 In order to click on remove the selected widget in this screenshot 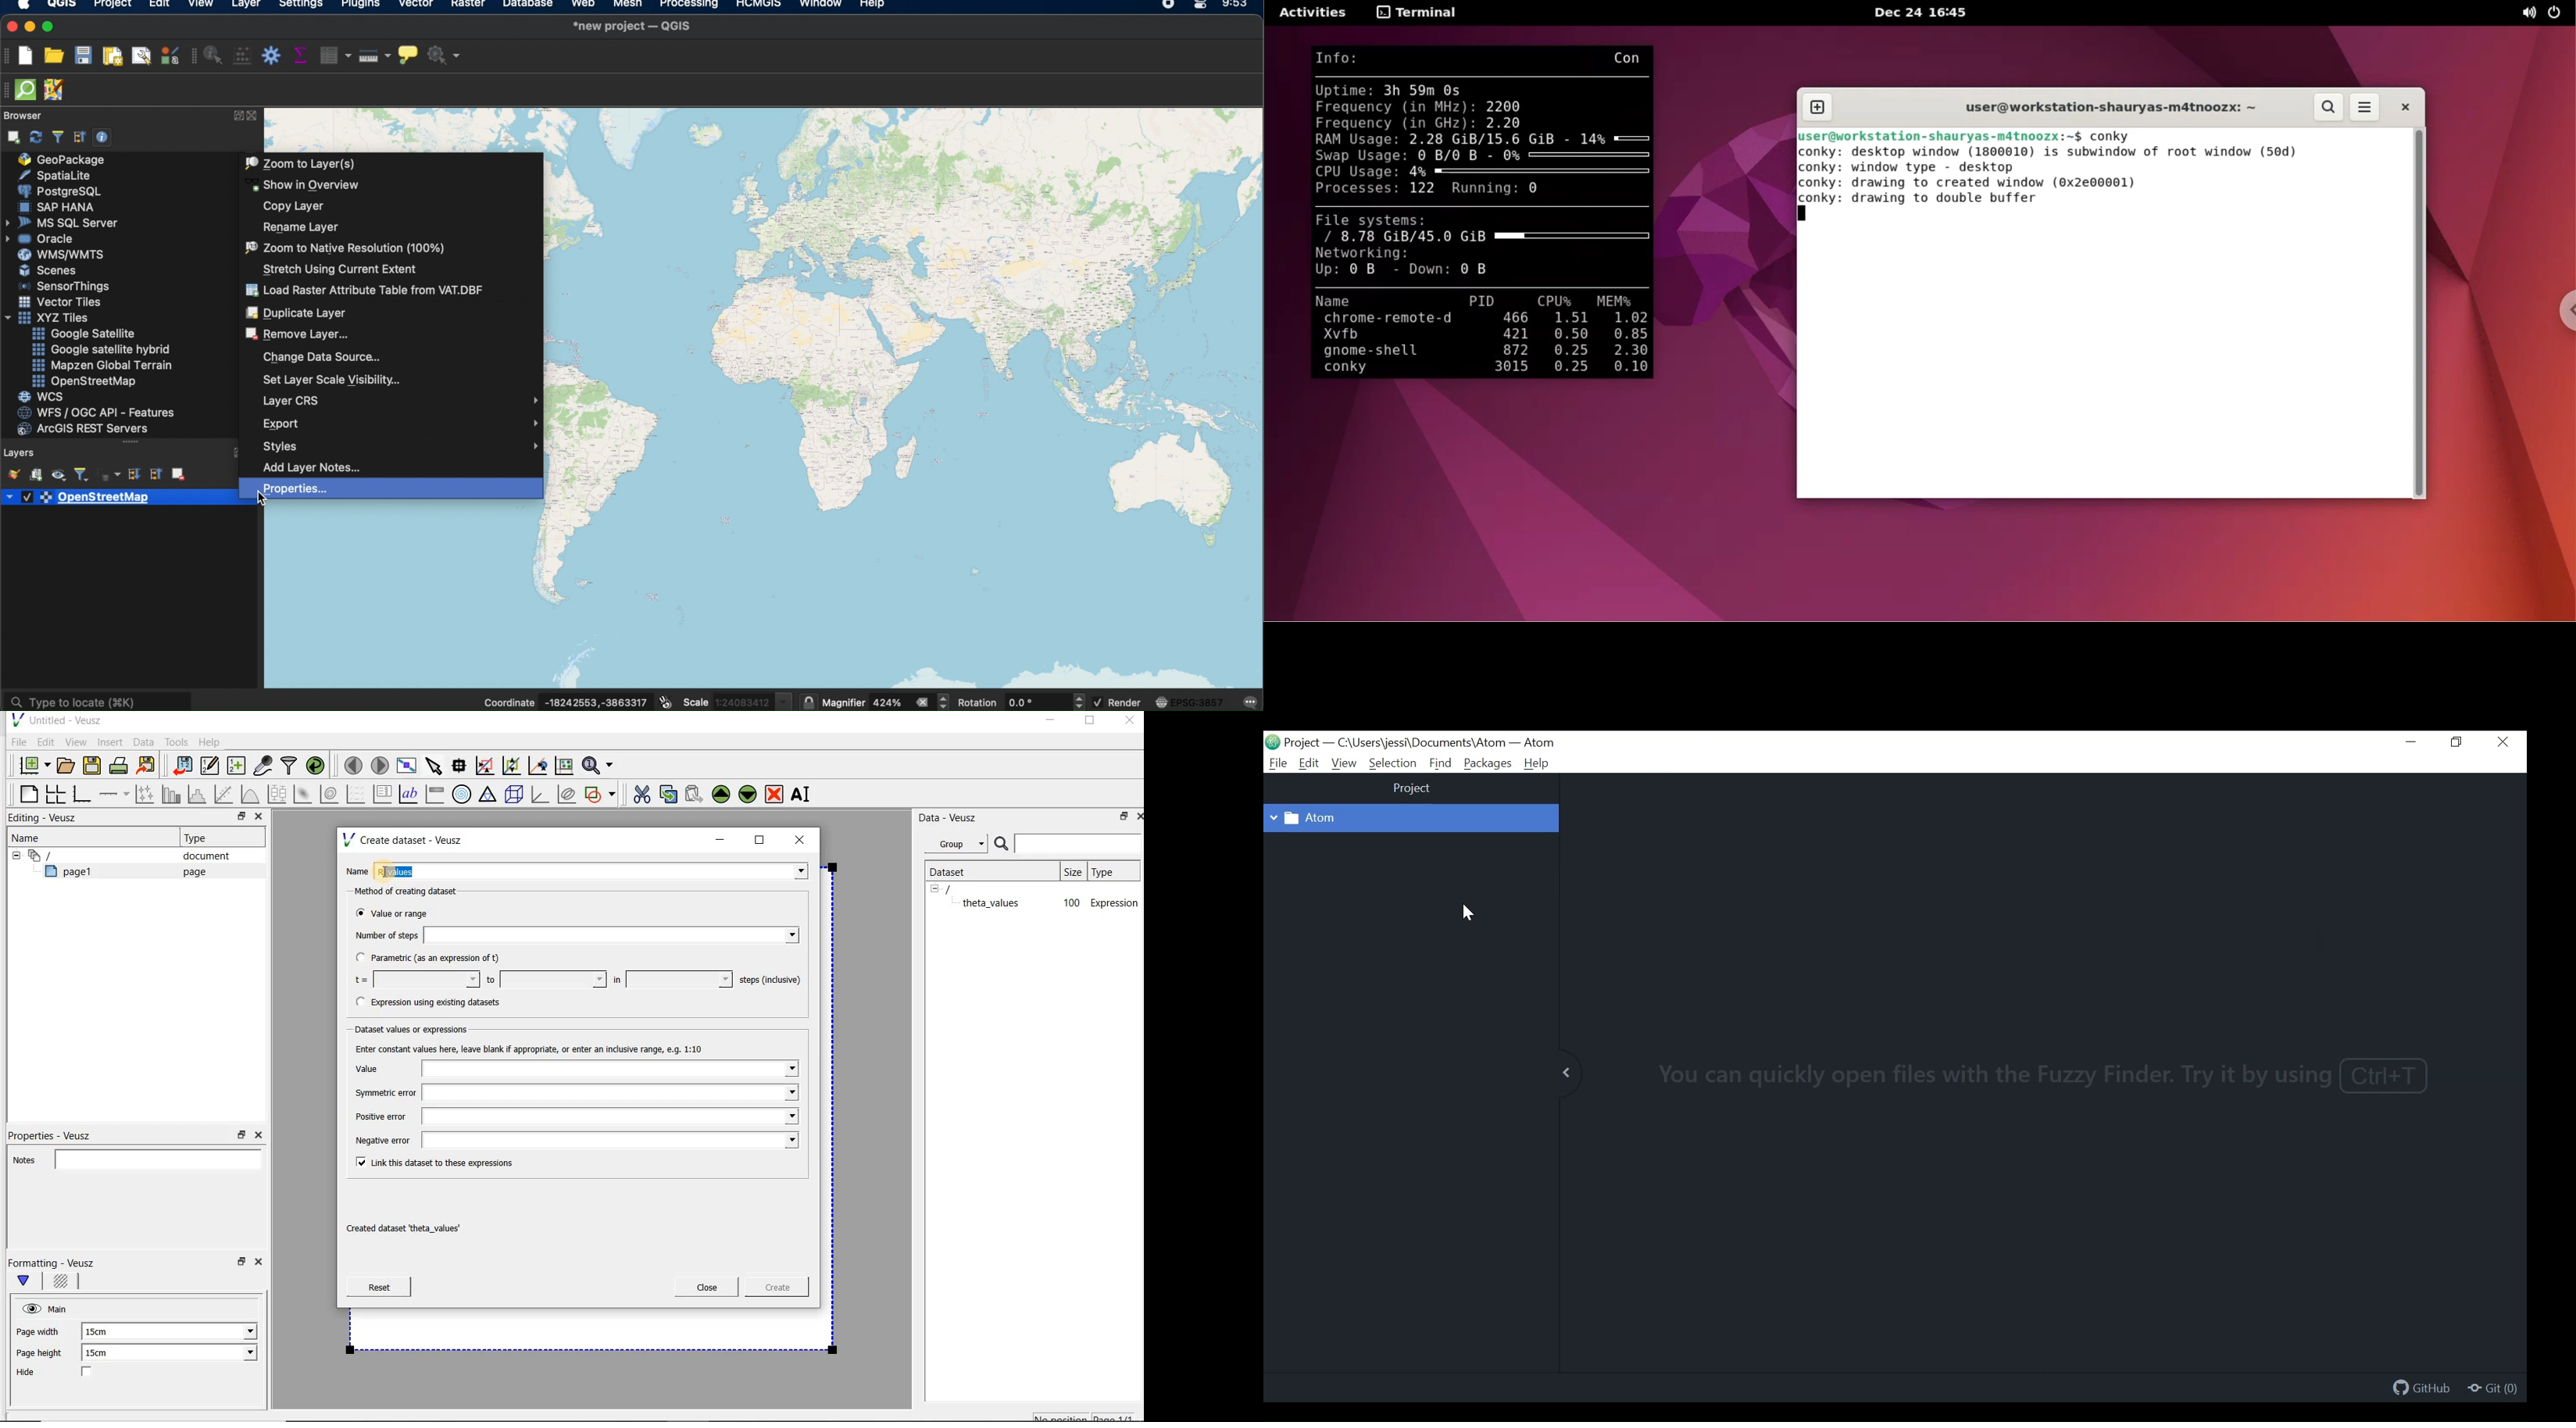, I will do `click(775, 793)`.